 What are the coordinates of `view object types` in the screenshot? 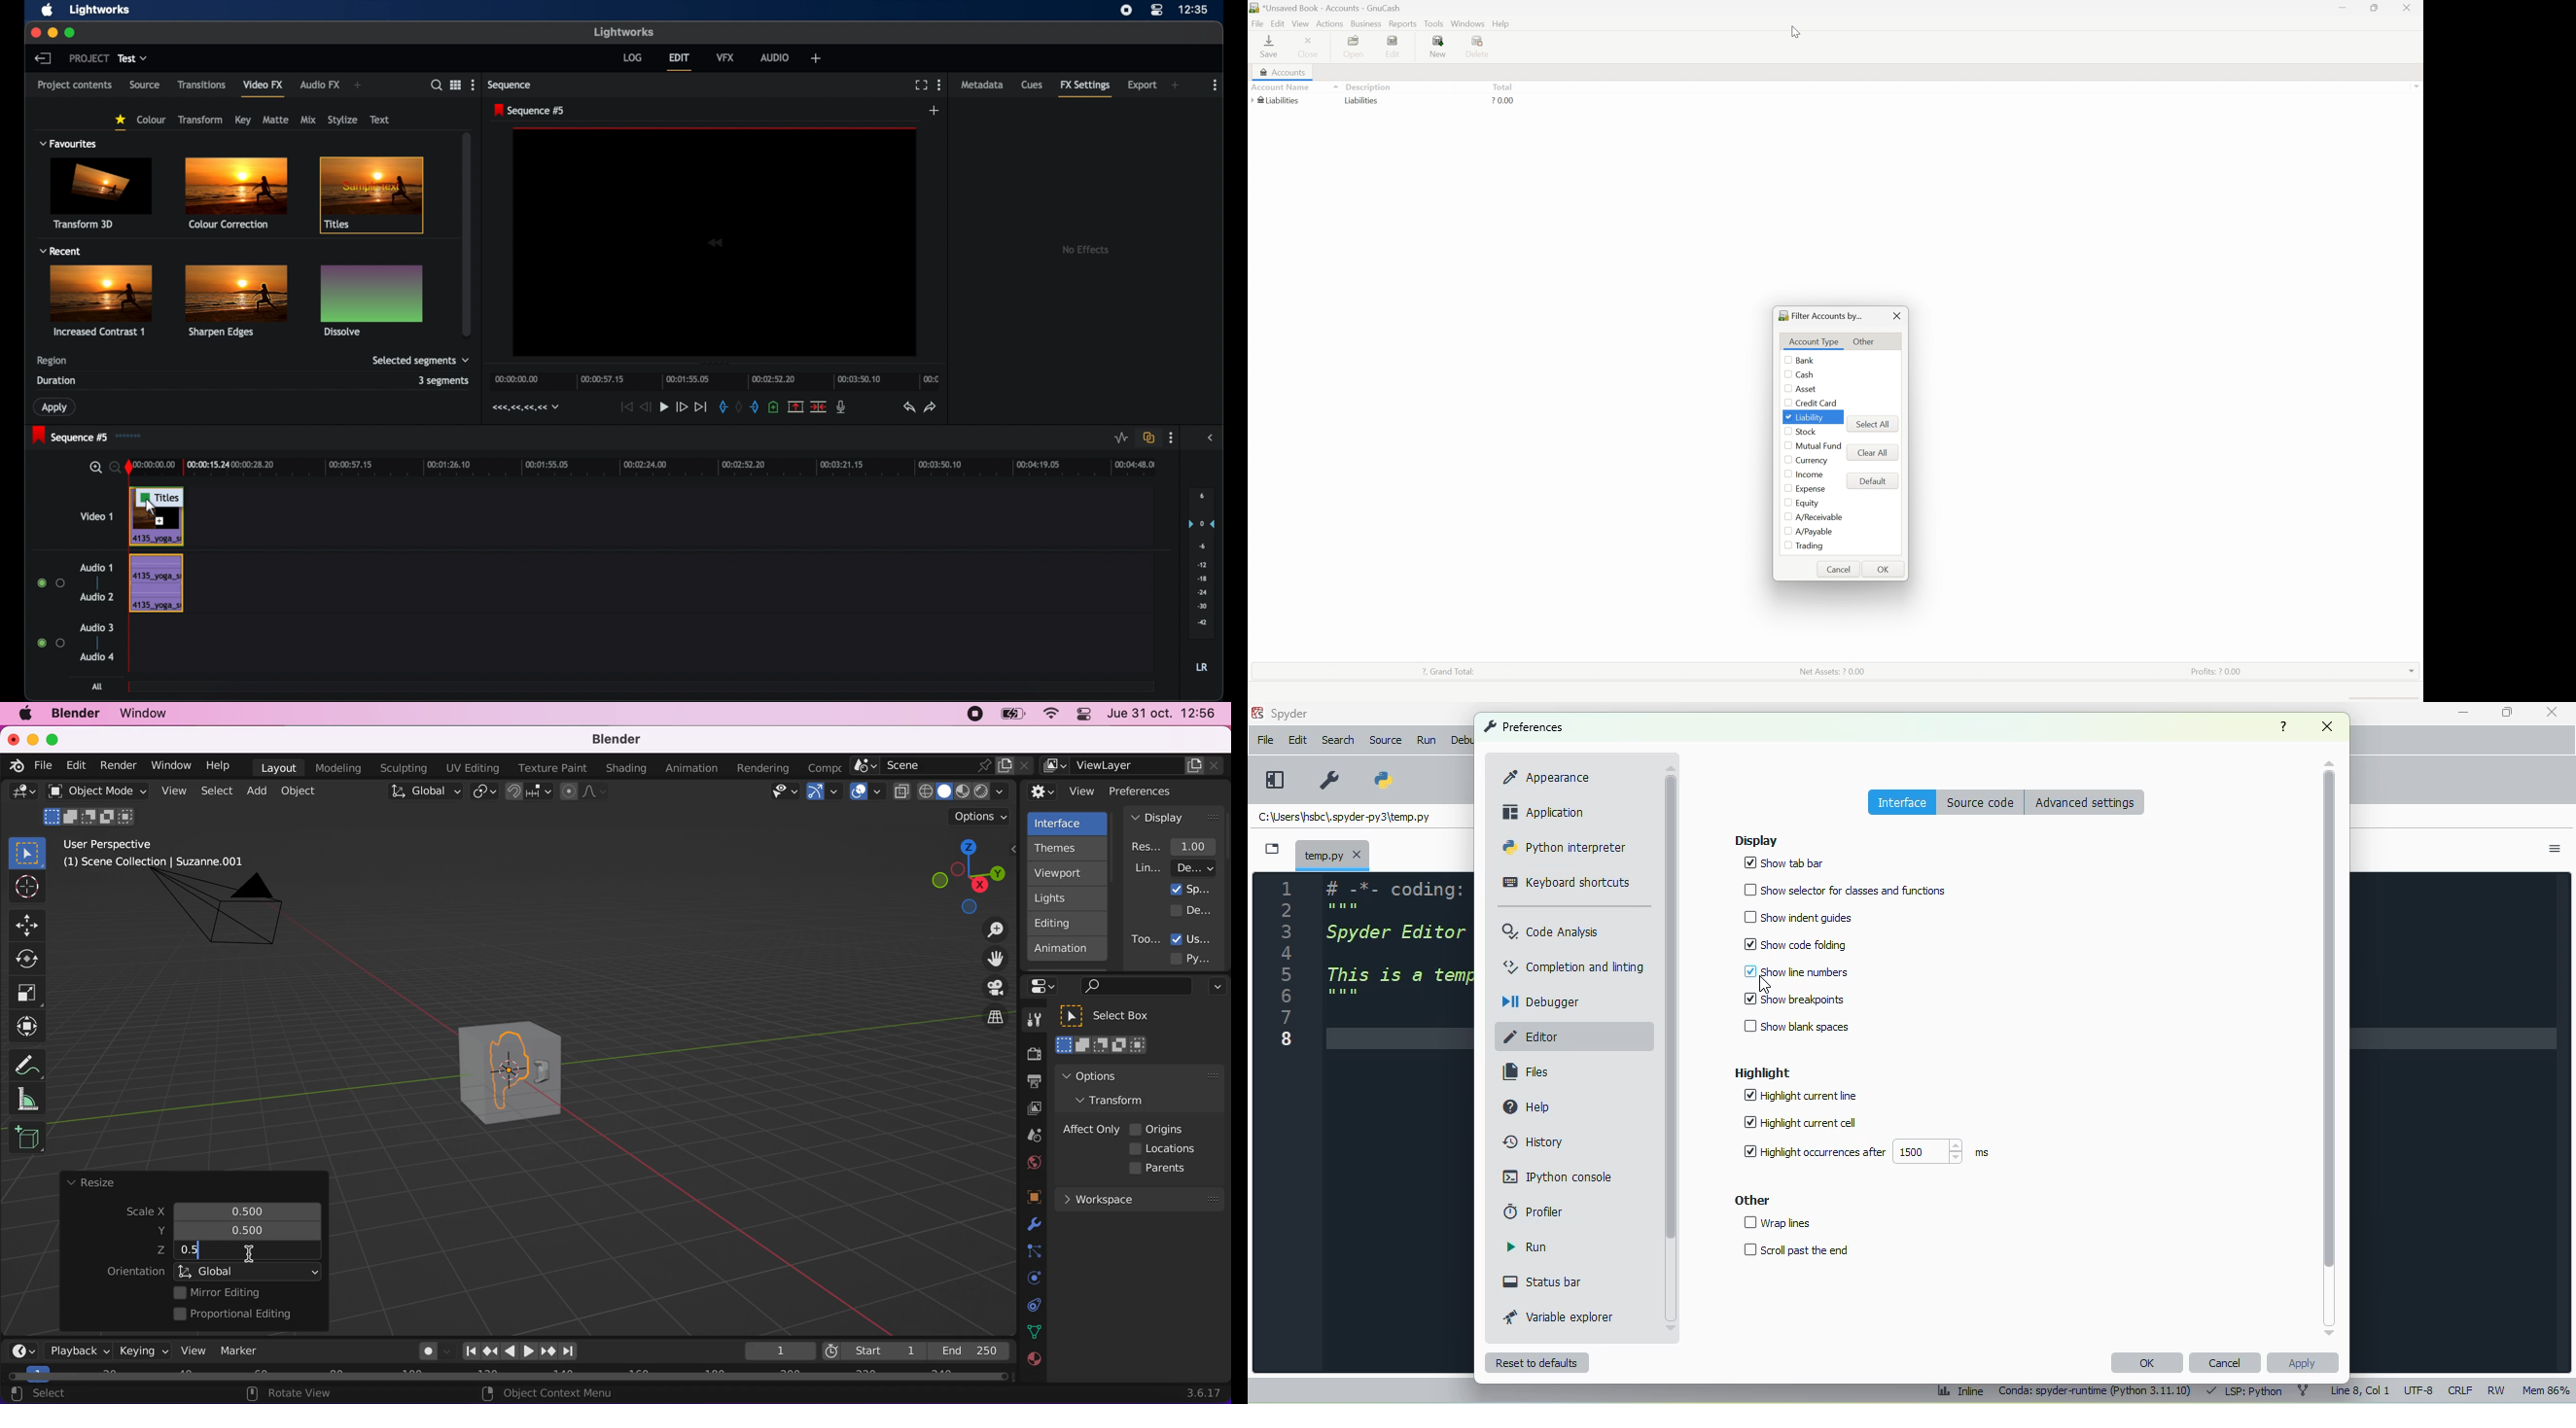 It's located at (783, 794).